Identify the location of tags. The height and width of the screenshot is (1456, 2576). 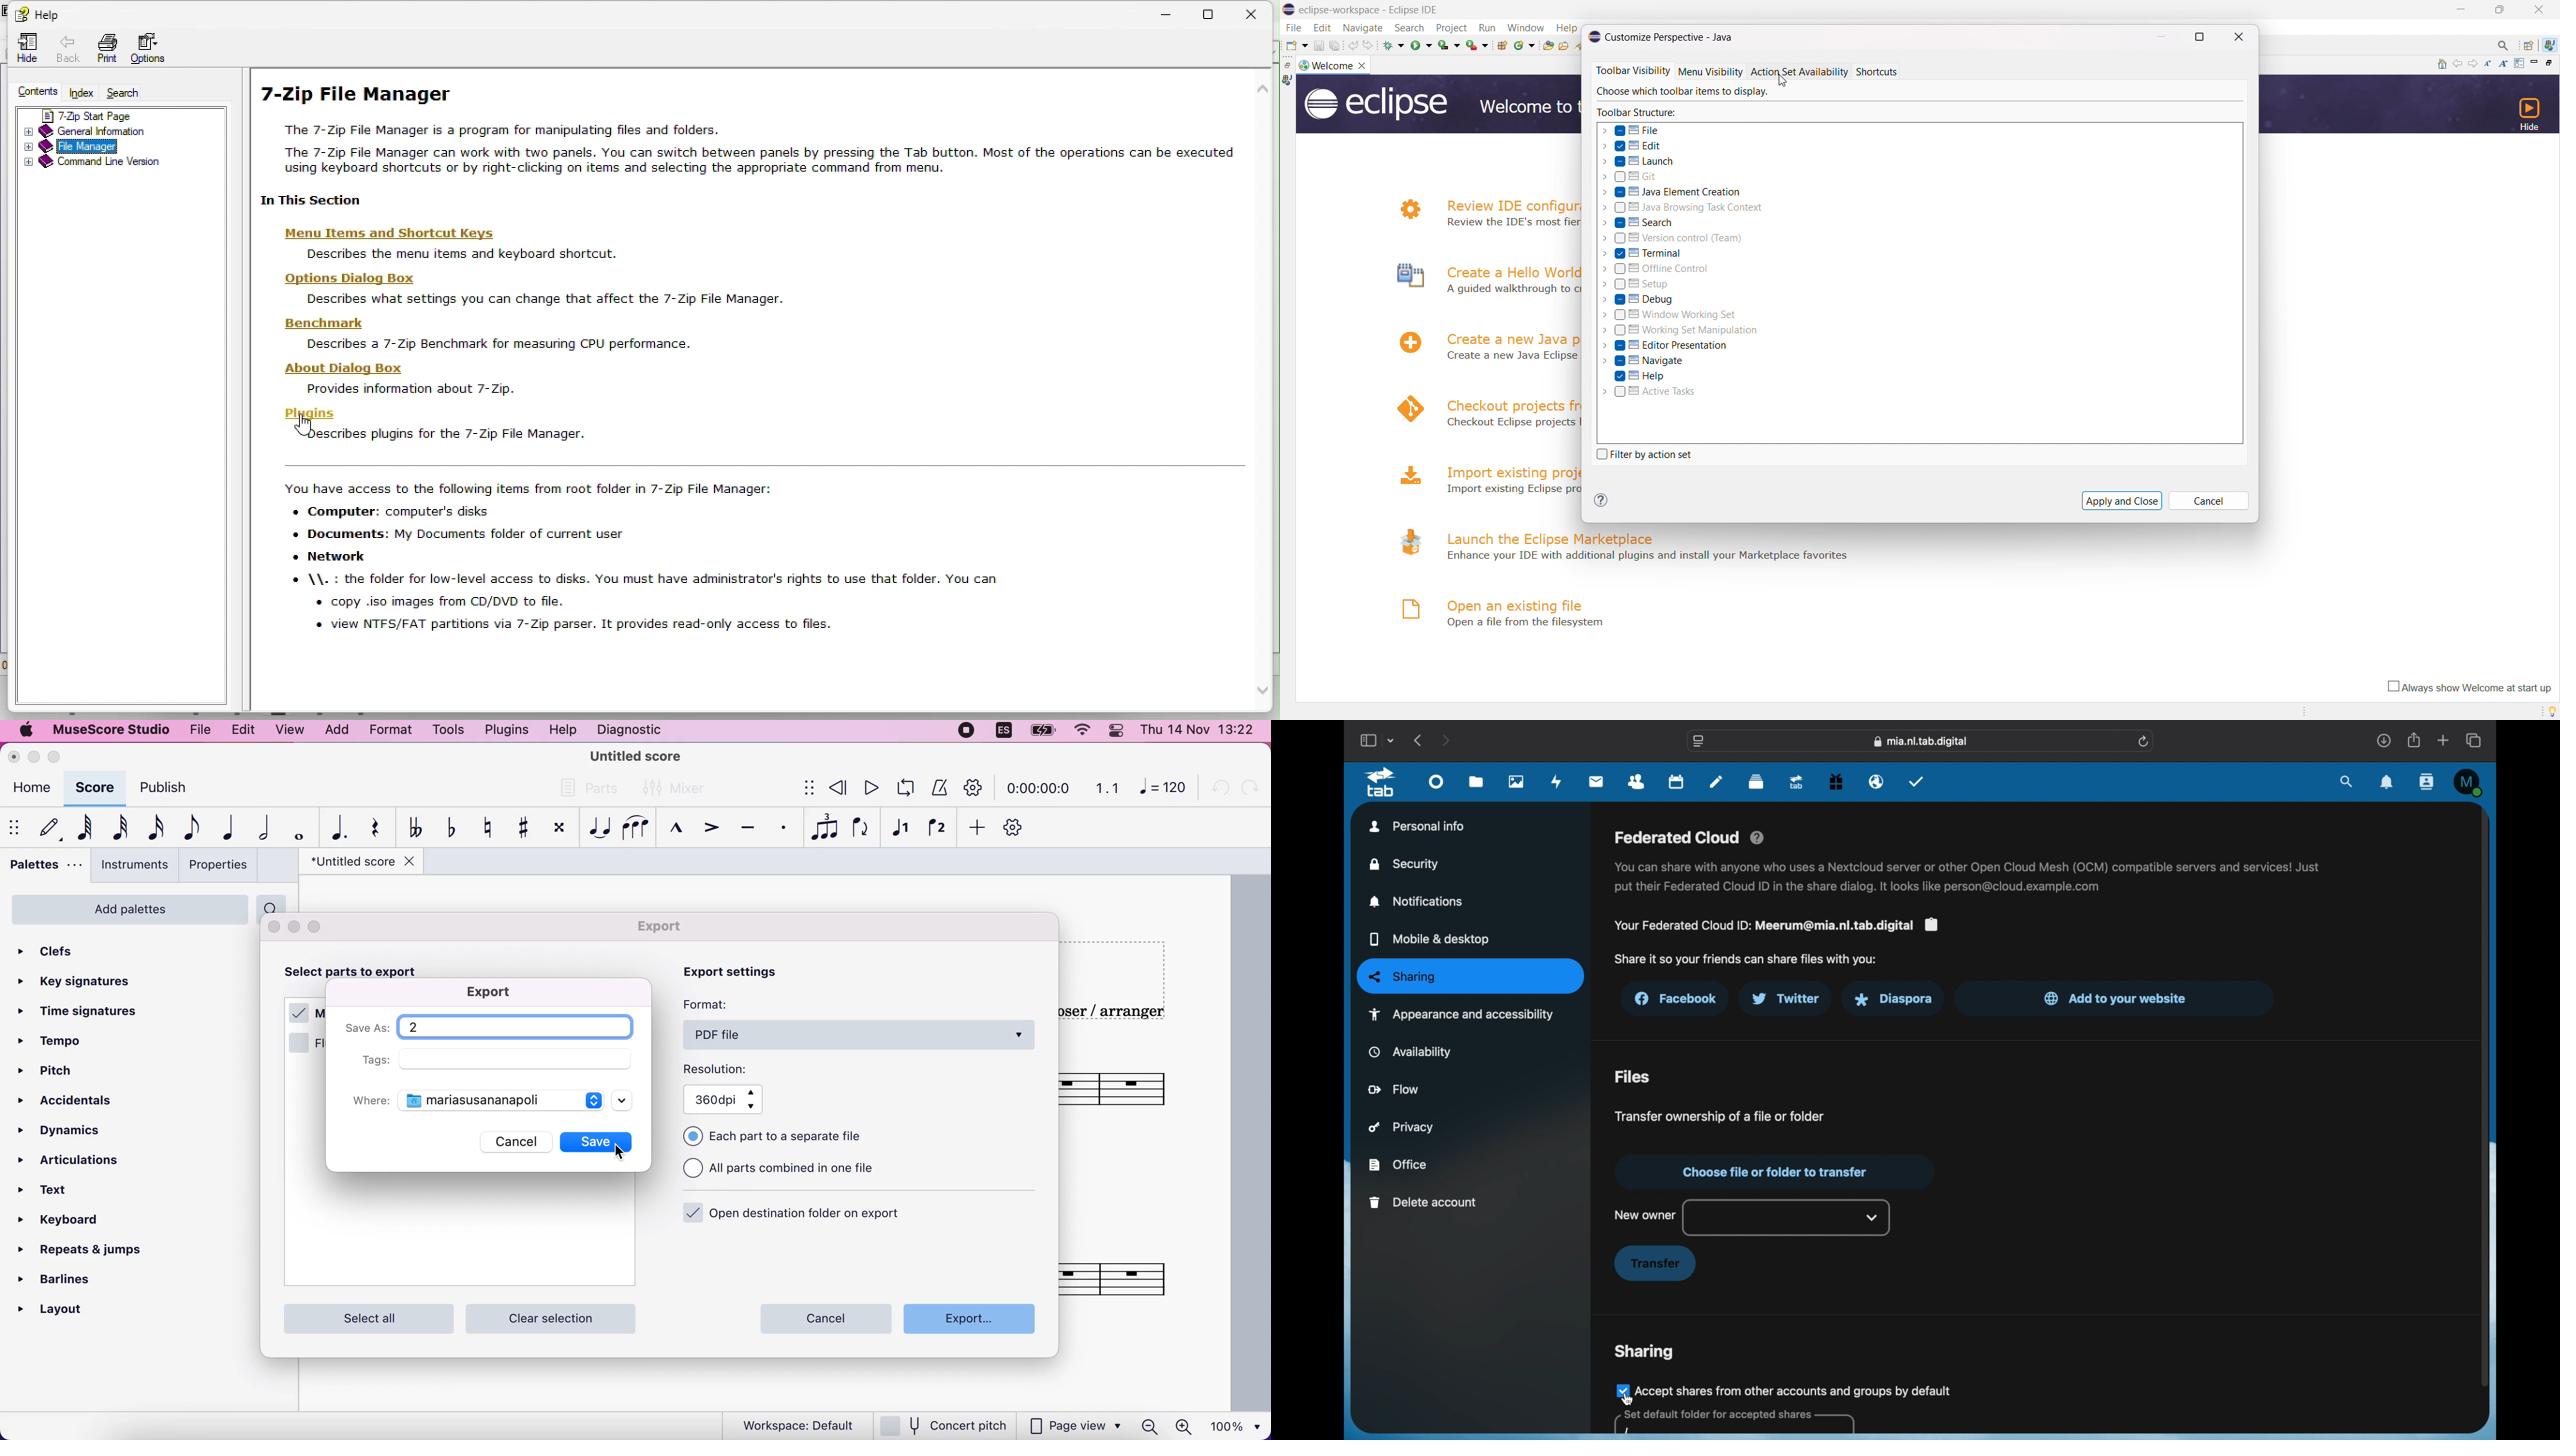
(374, 1056).